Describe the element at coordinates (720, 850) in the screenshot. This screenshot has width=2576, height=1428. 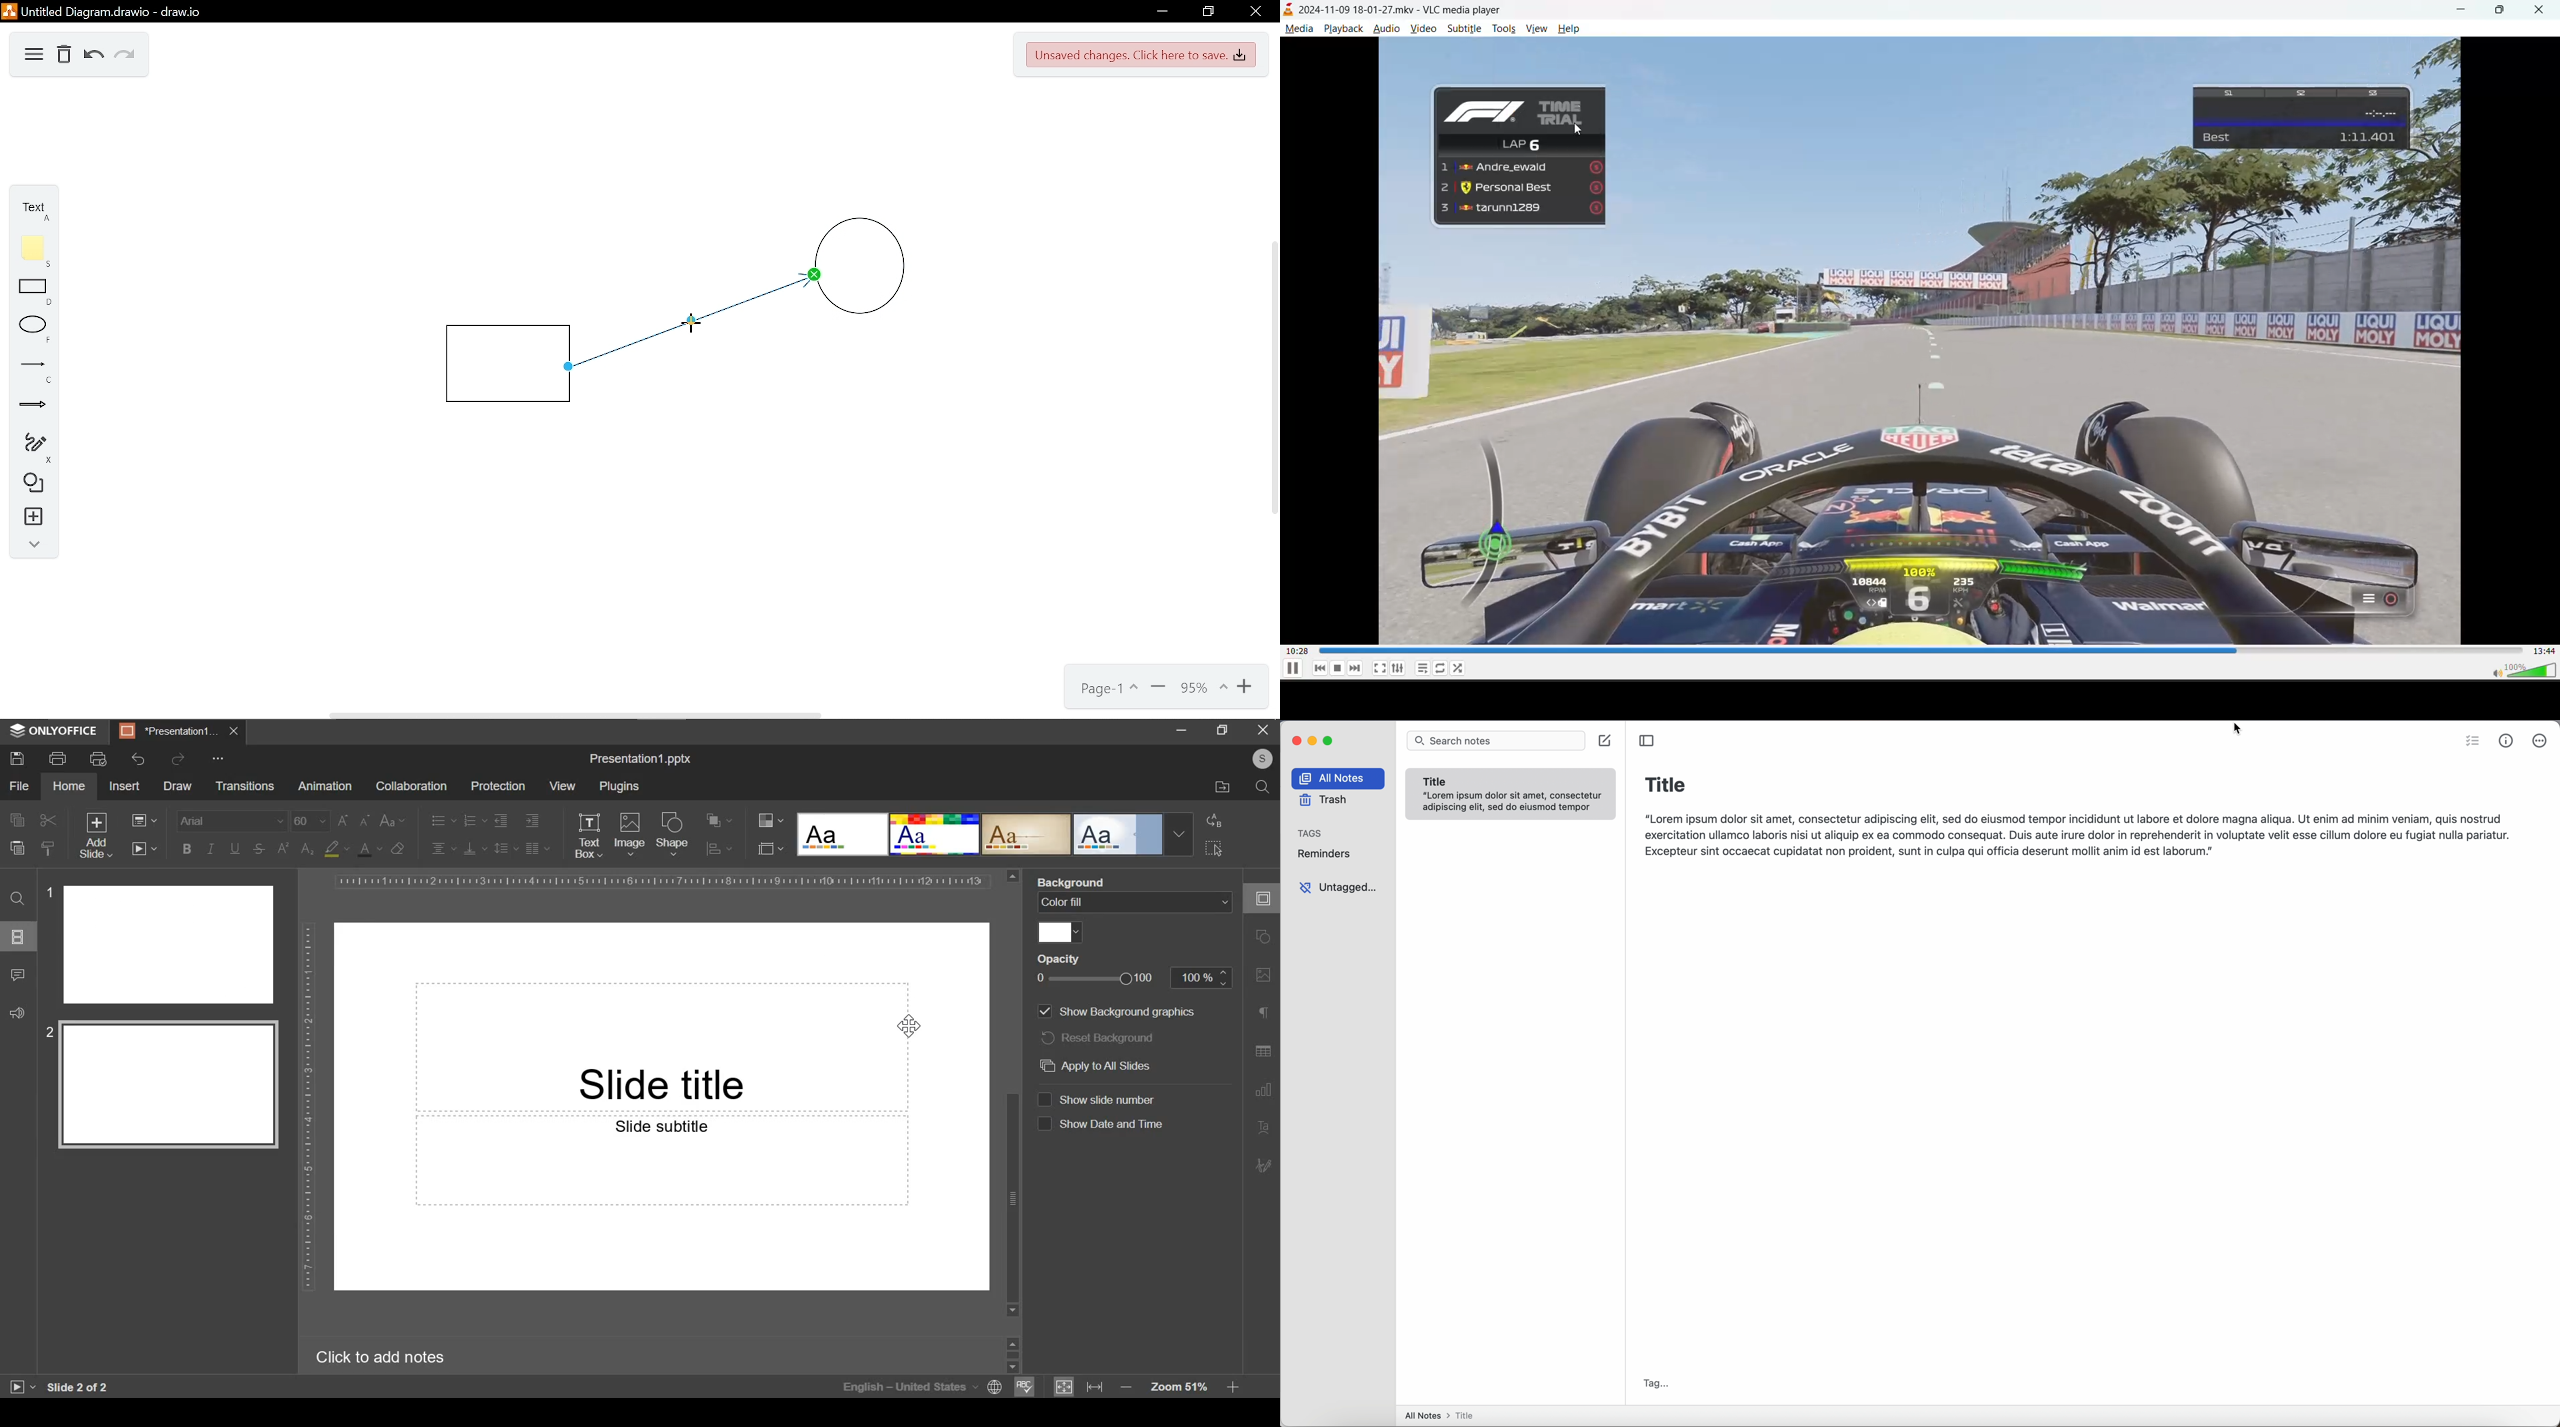
I see `align` at that location.